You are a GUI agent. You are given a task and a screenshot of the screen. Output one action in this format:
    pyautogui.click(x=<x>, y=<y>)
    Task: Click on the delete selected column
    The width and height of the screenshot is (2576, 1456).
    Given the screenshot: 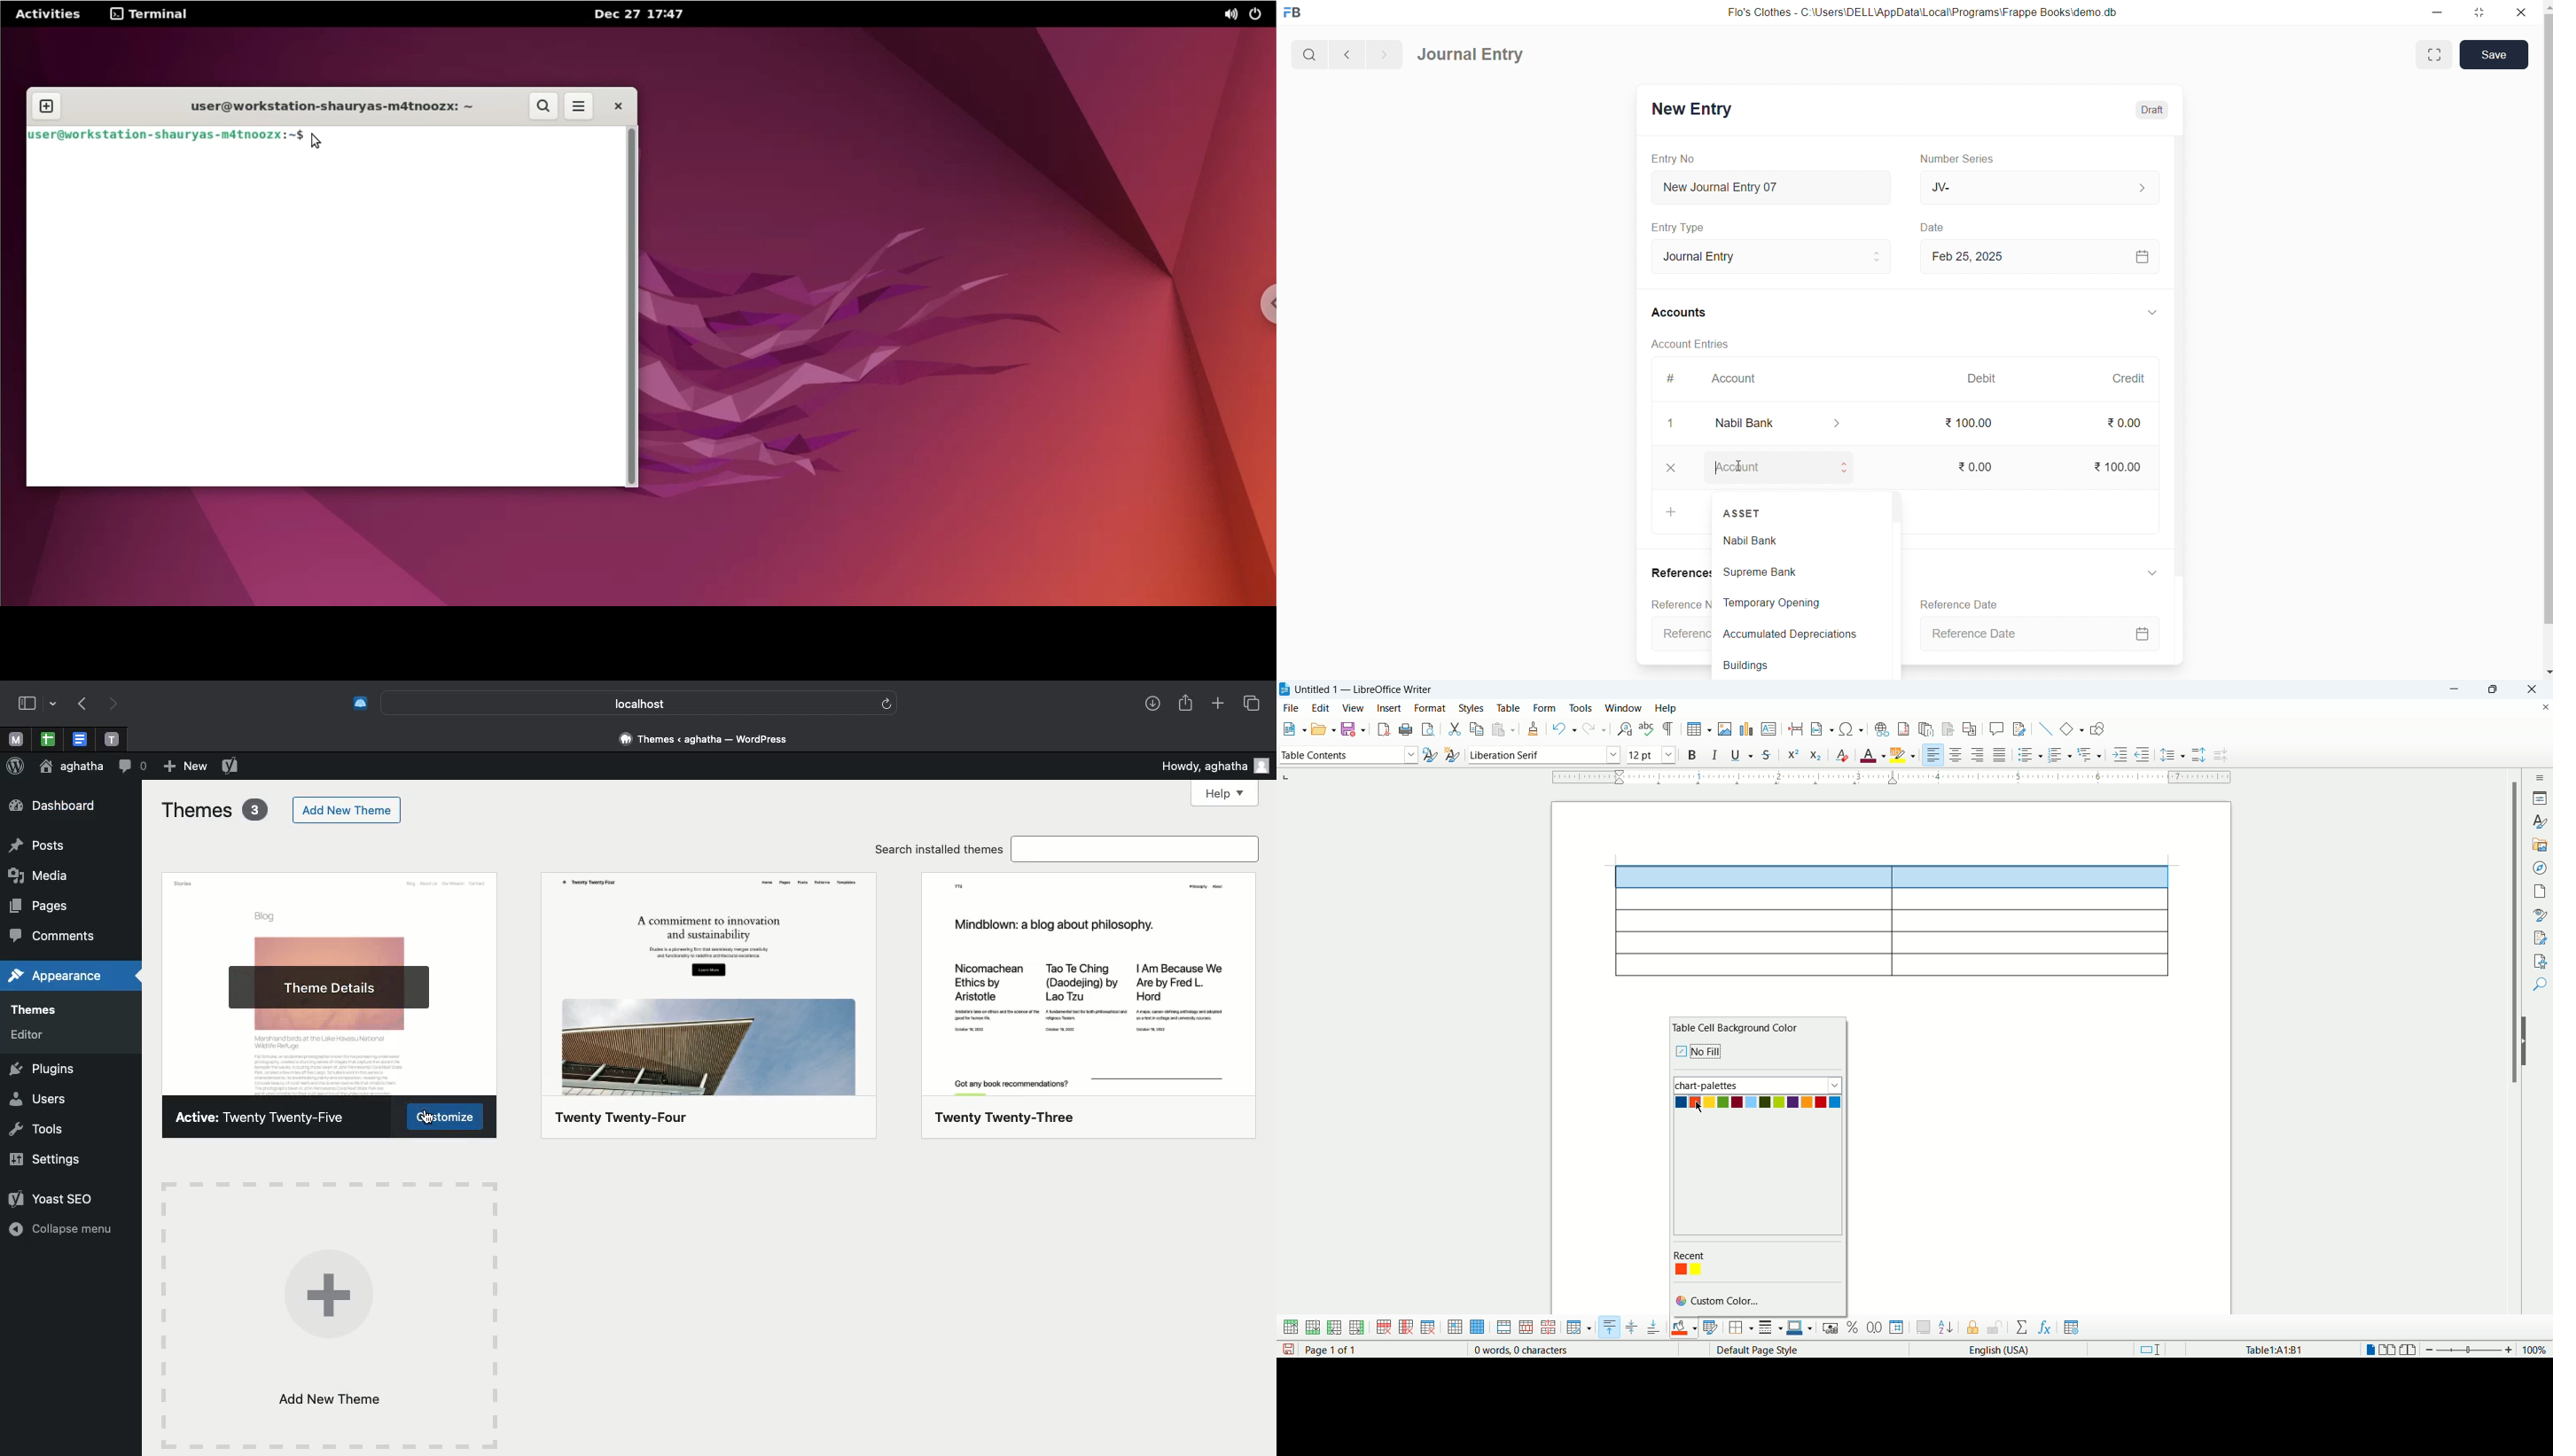 What is the action you would take?
    pyautogui.click(x=1406, y=1328)
    